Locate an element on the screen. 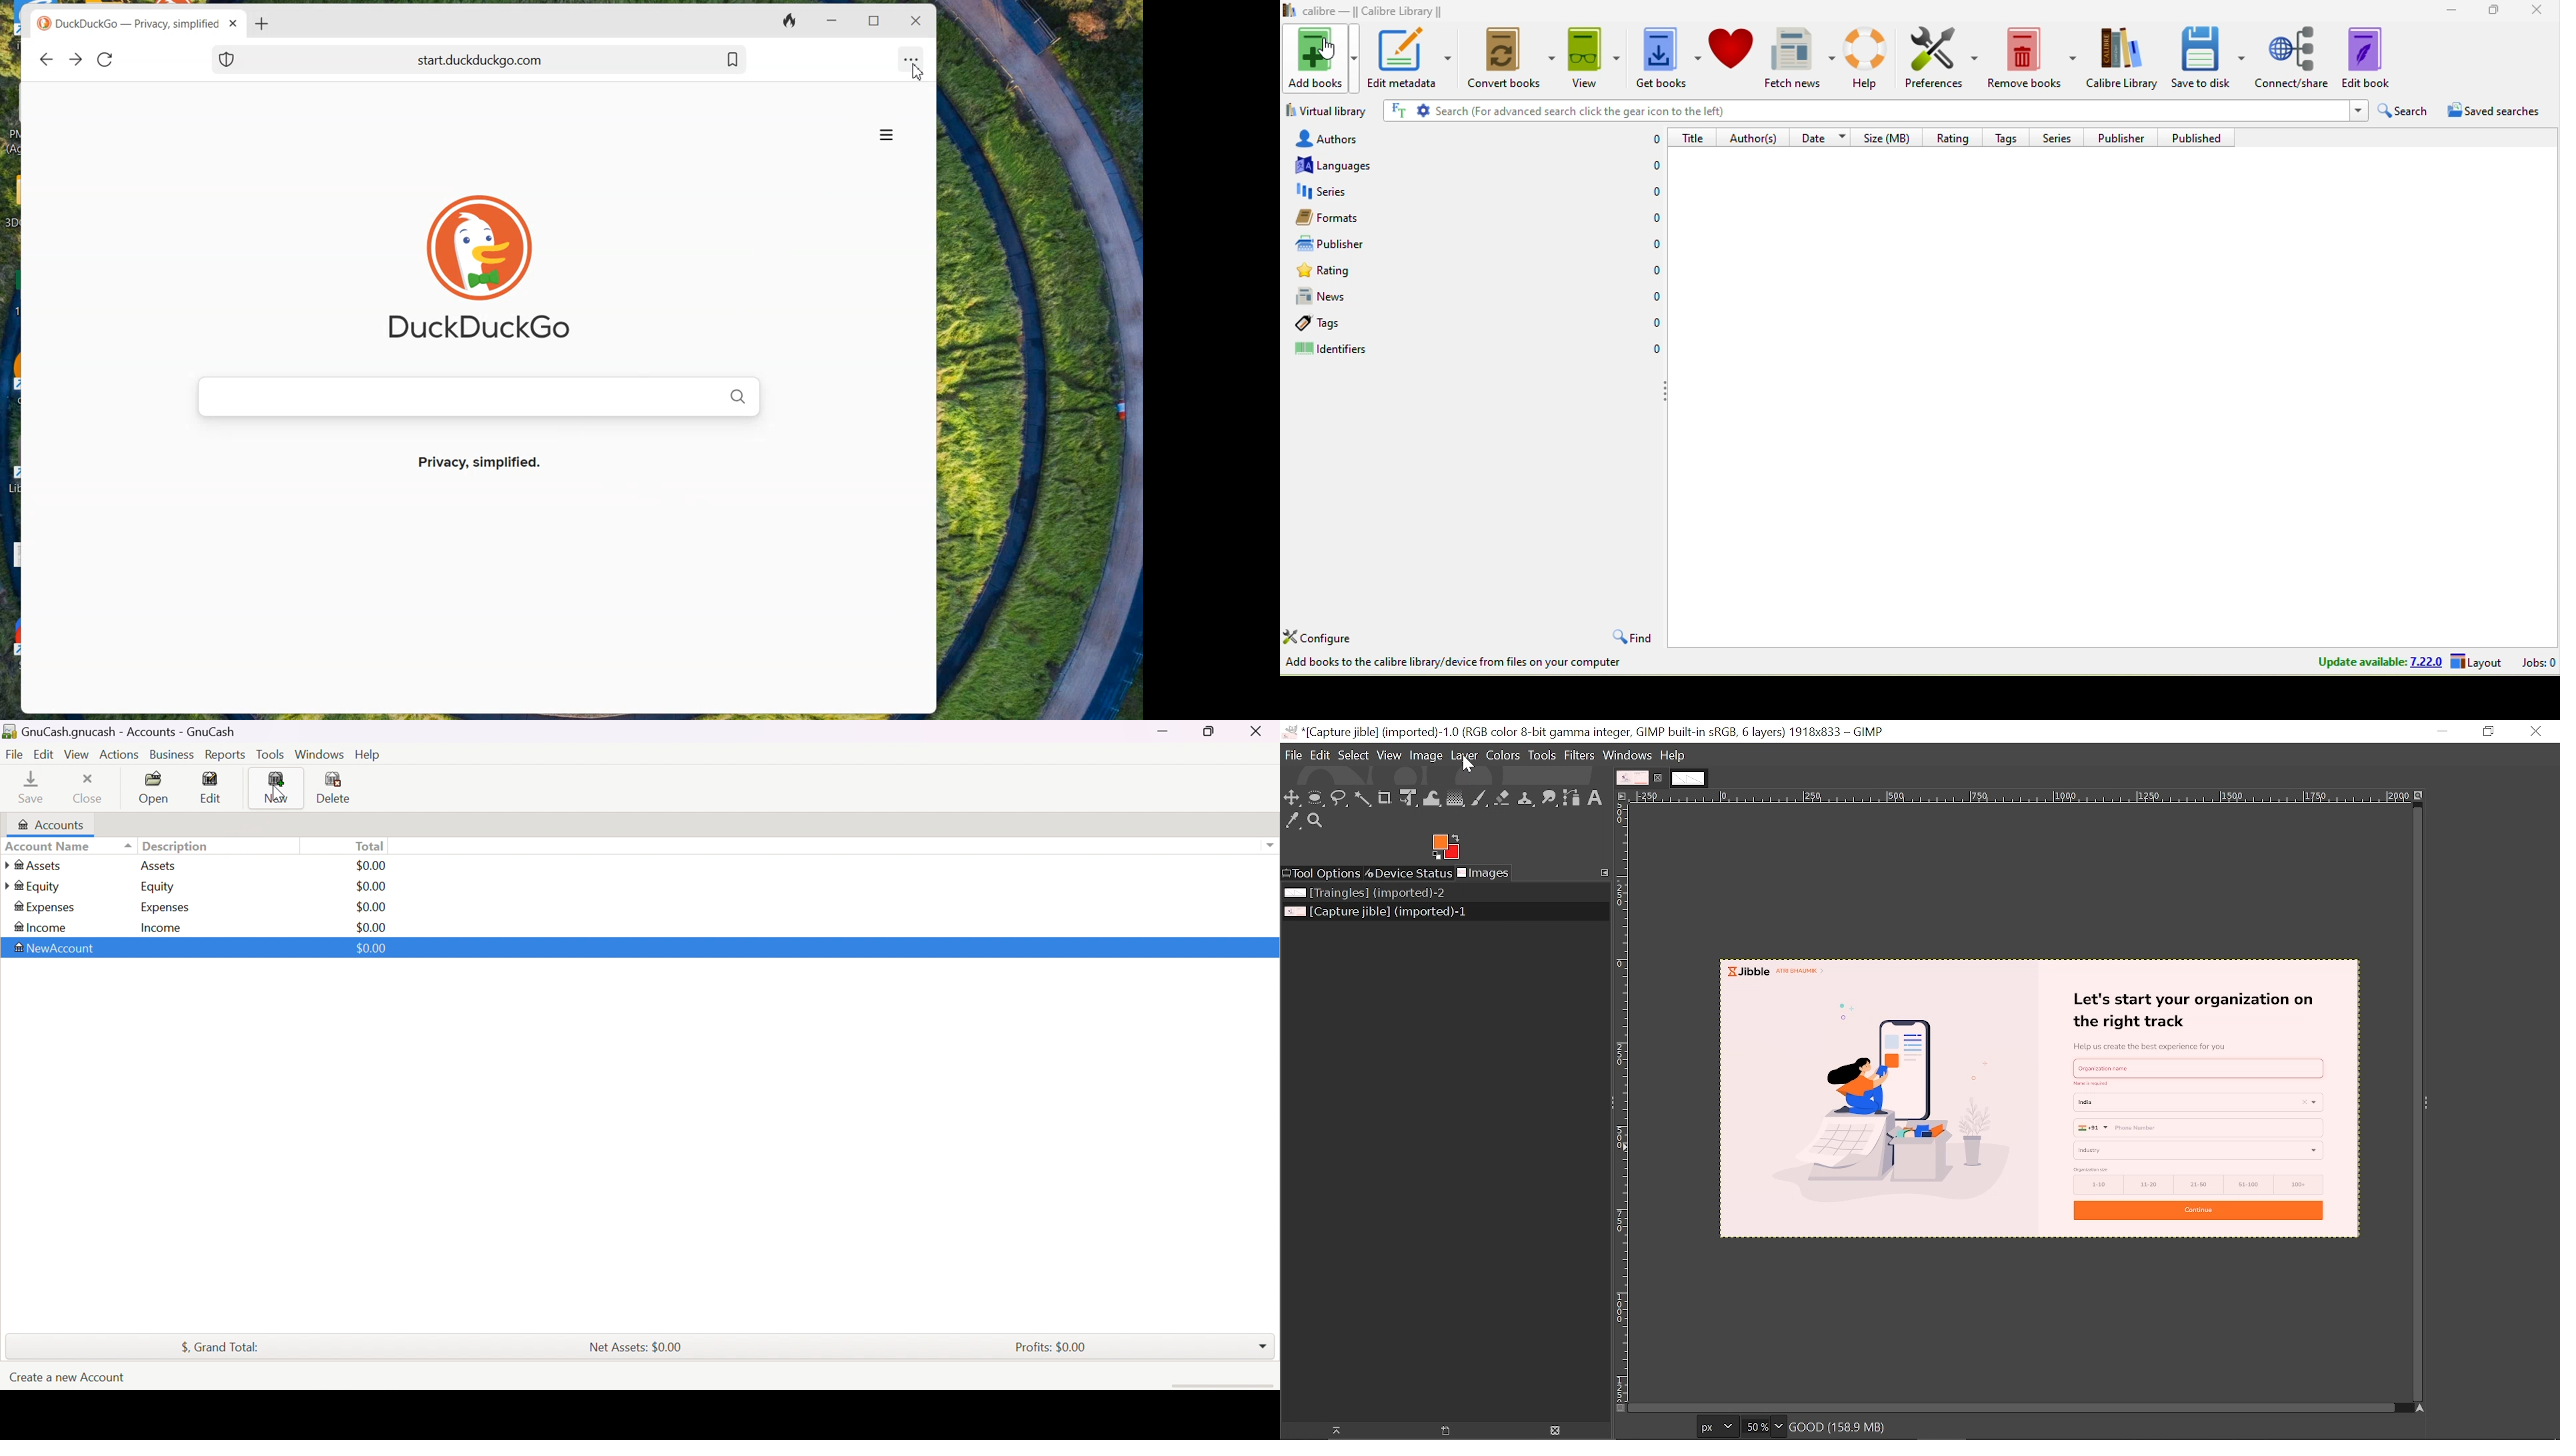  Business is located at coordinates (175, 755).